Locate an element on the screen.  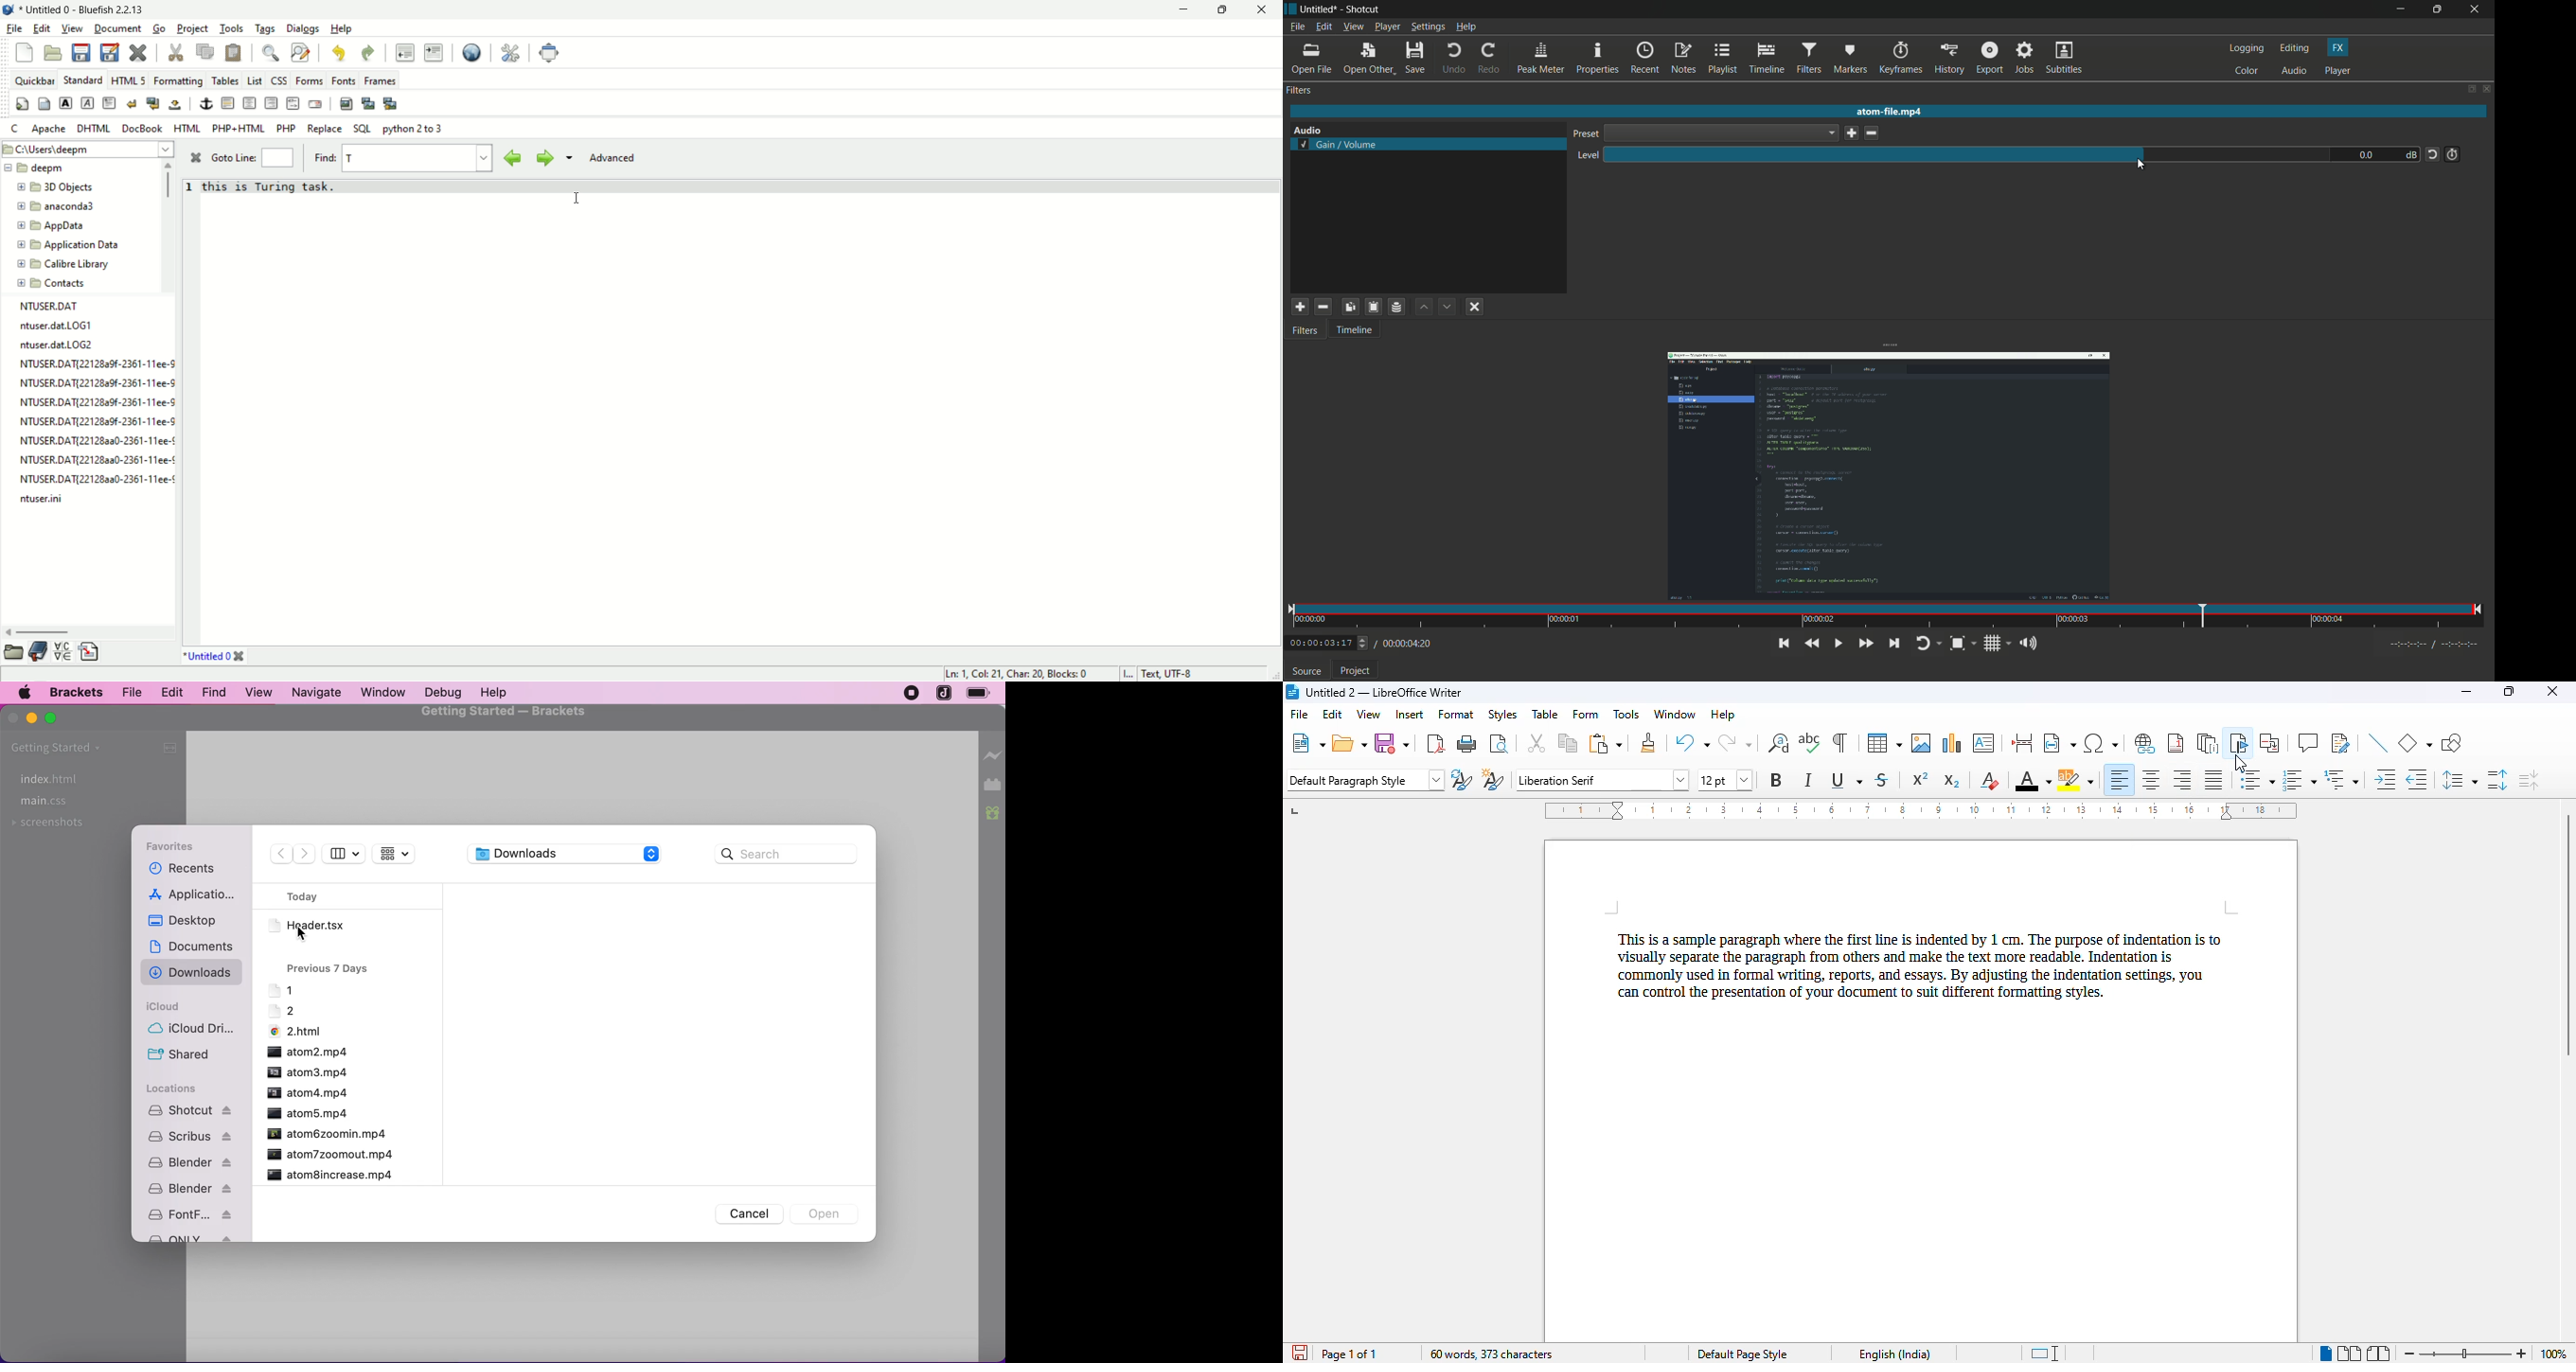
unident is located at coordinates (404, 52).